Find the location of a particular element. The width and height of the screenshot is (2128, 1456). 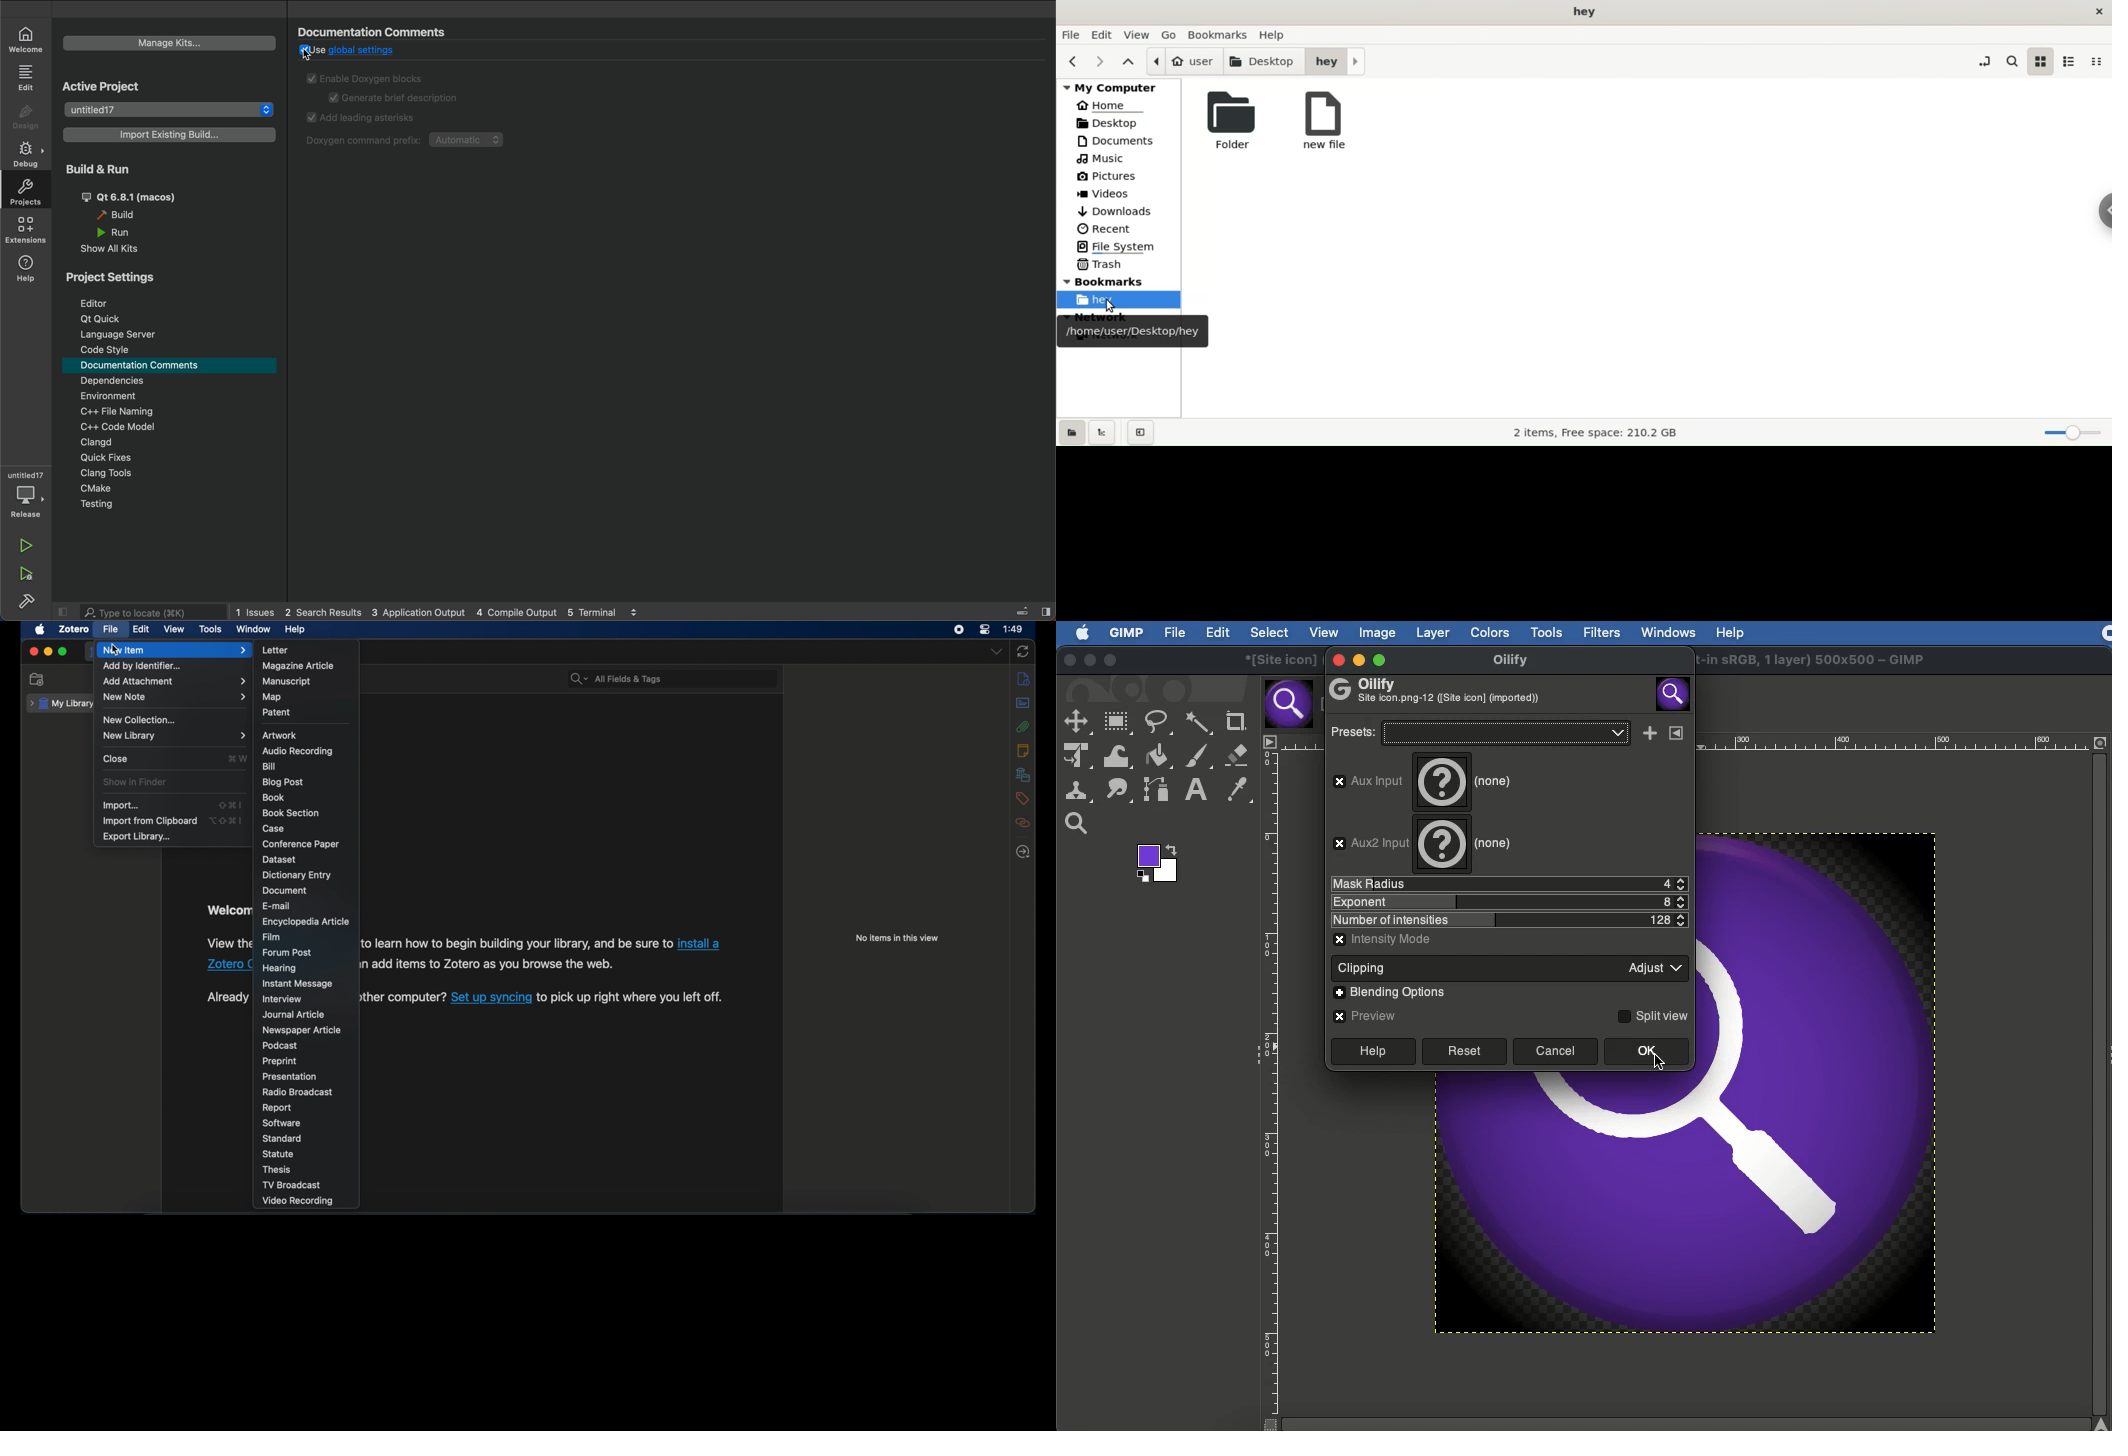

shift + command + I is located at coordinates (230, 805).